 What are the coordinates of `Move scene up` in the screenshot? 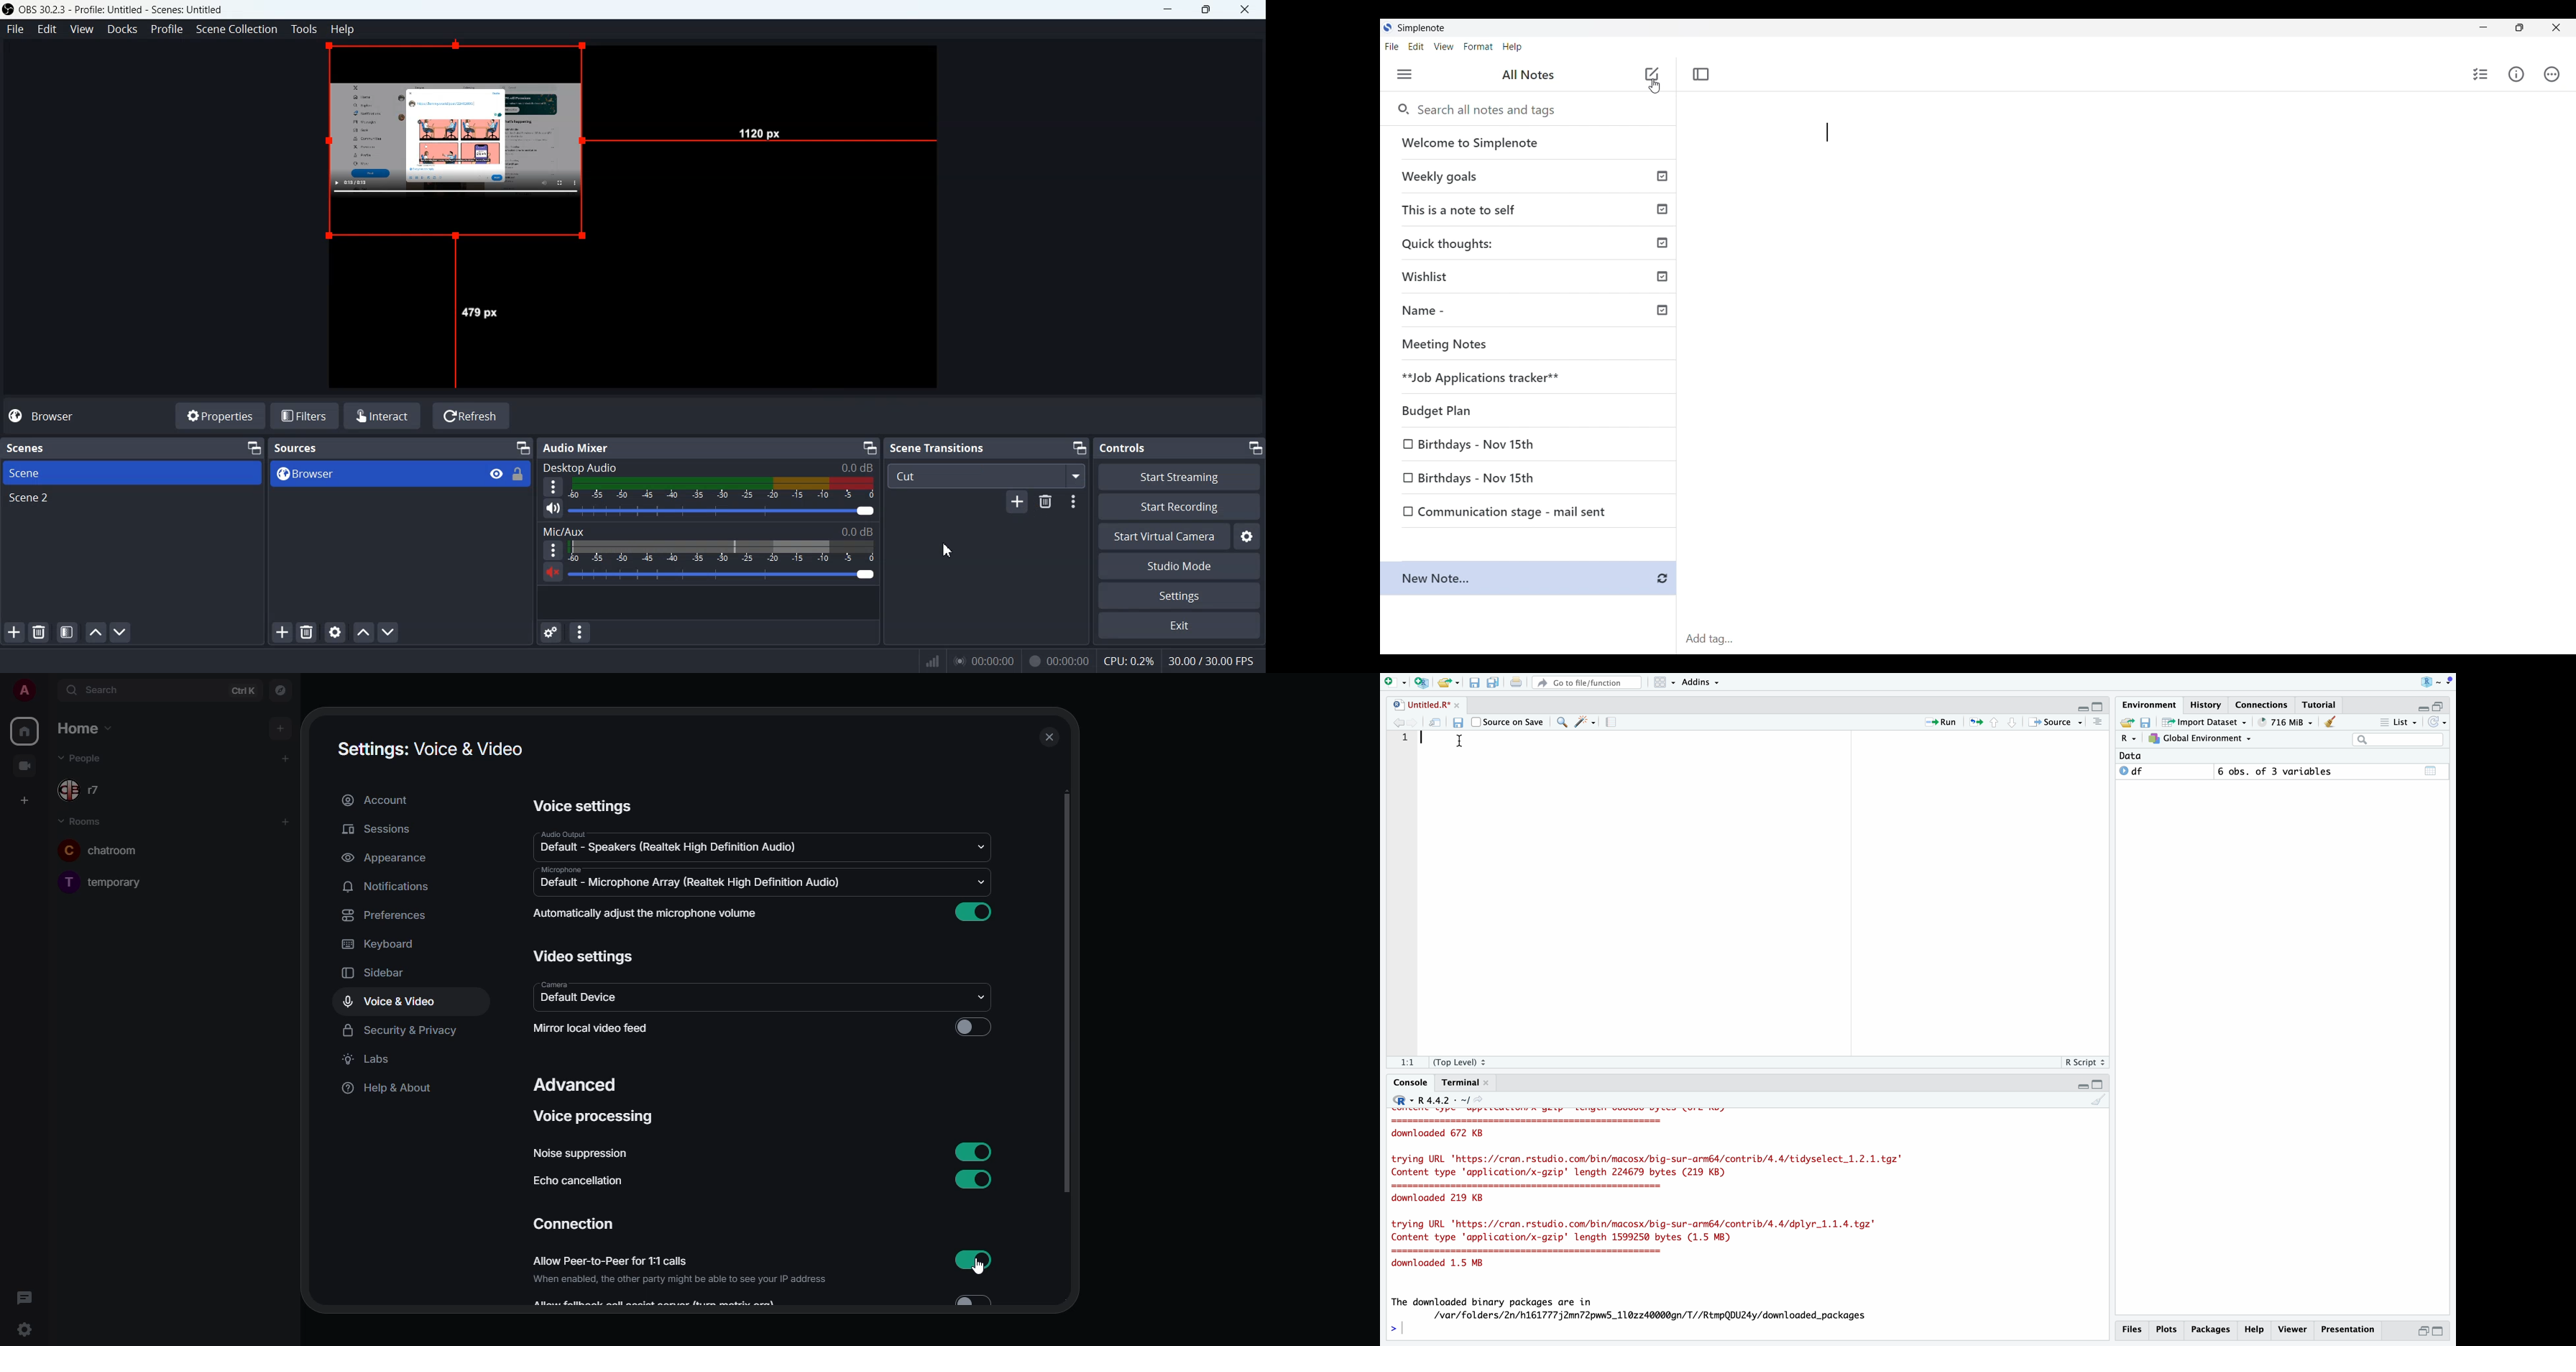 It's located at (96, 633).